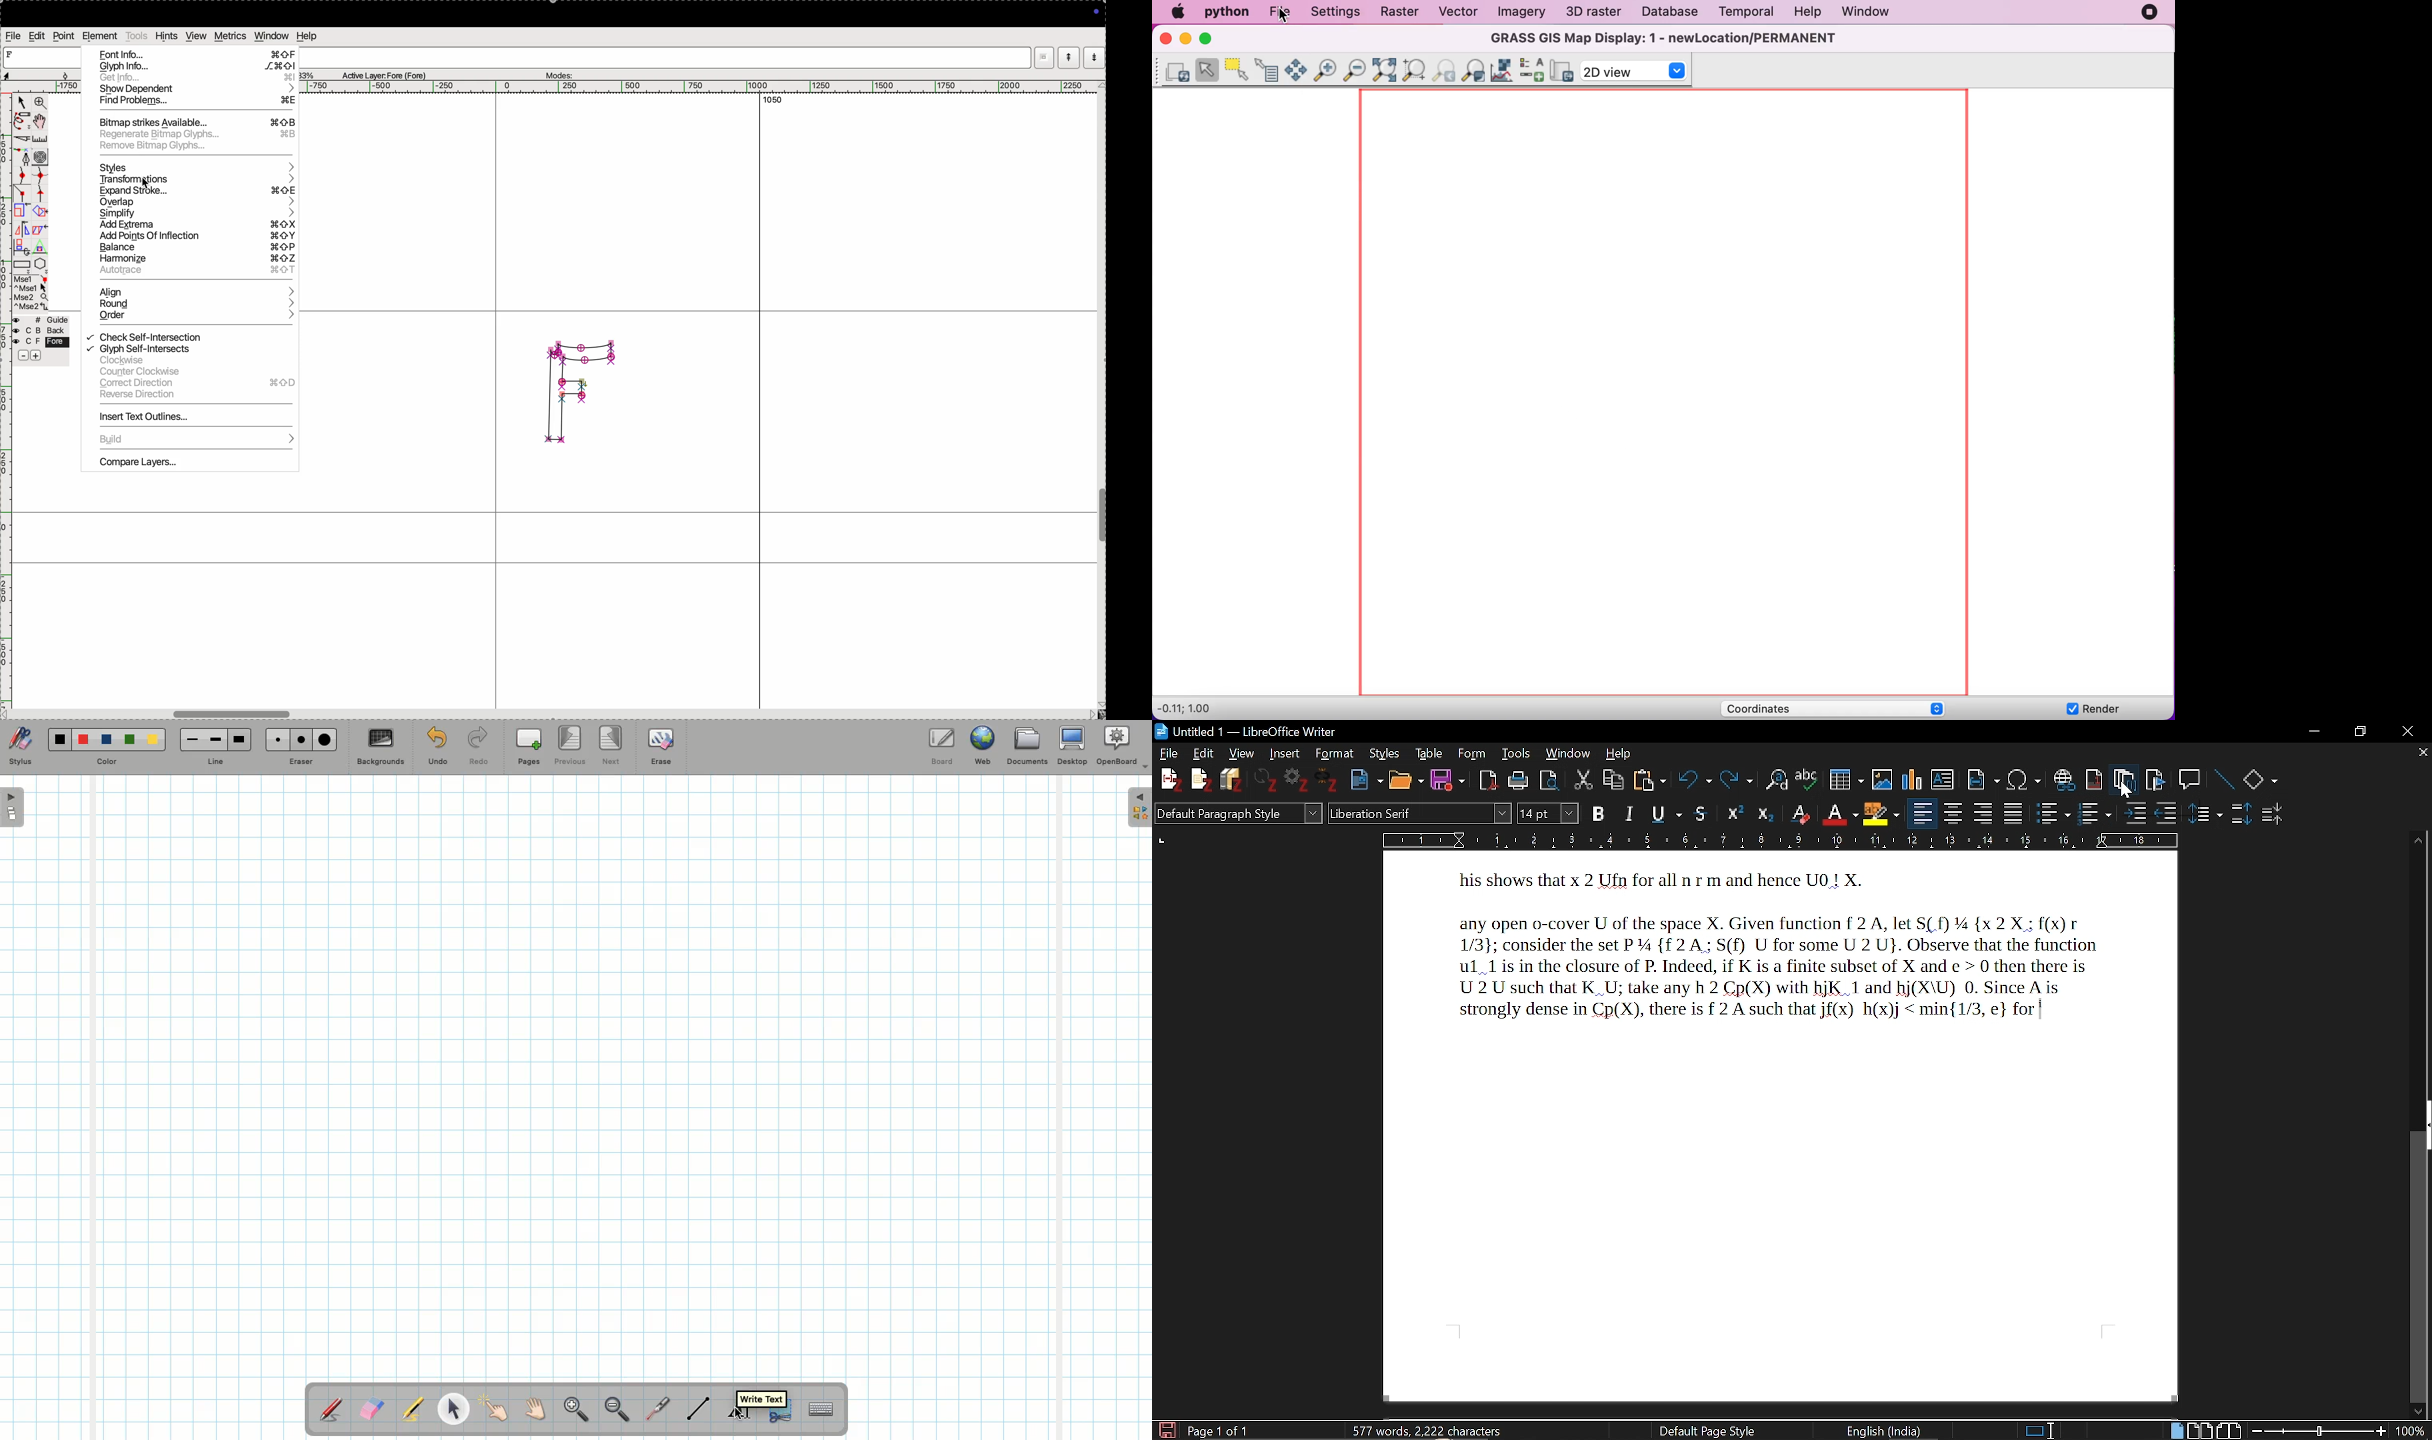 Image resolution: width=2436 pixels, height=1456 pixels. I want to click on spline, so click(40, 186).